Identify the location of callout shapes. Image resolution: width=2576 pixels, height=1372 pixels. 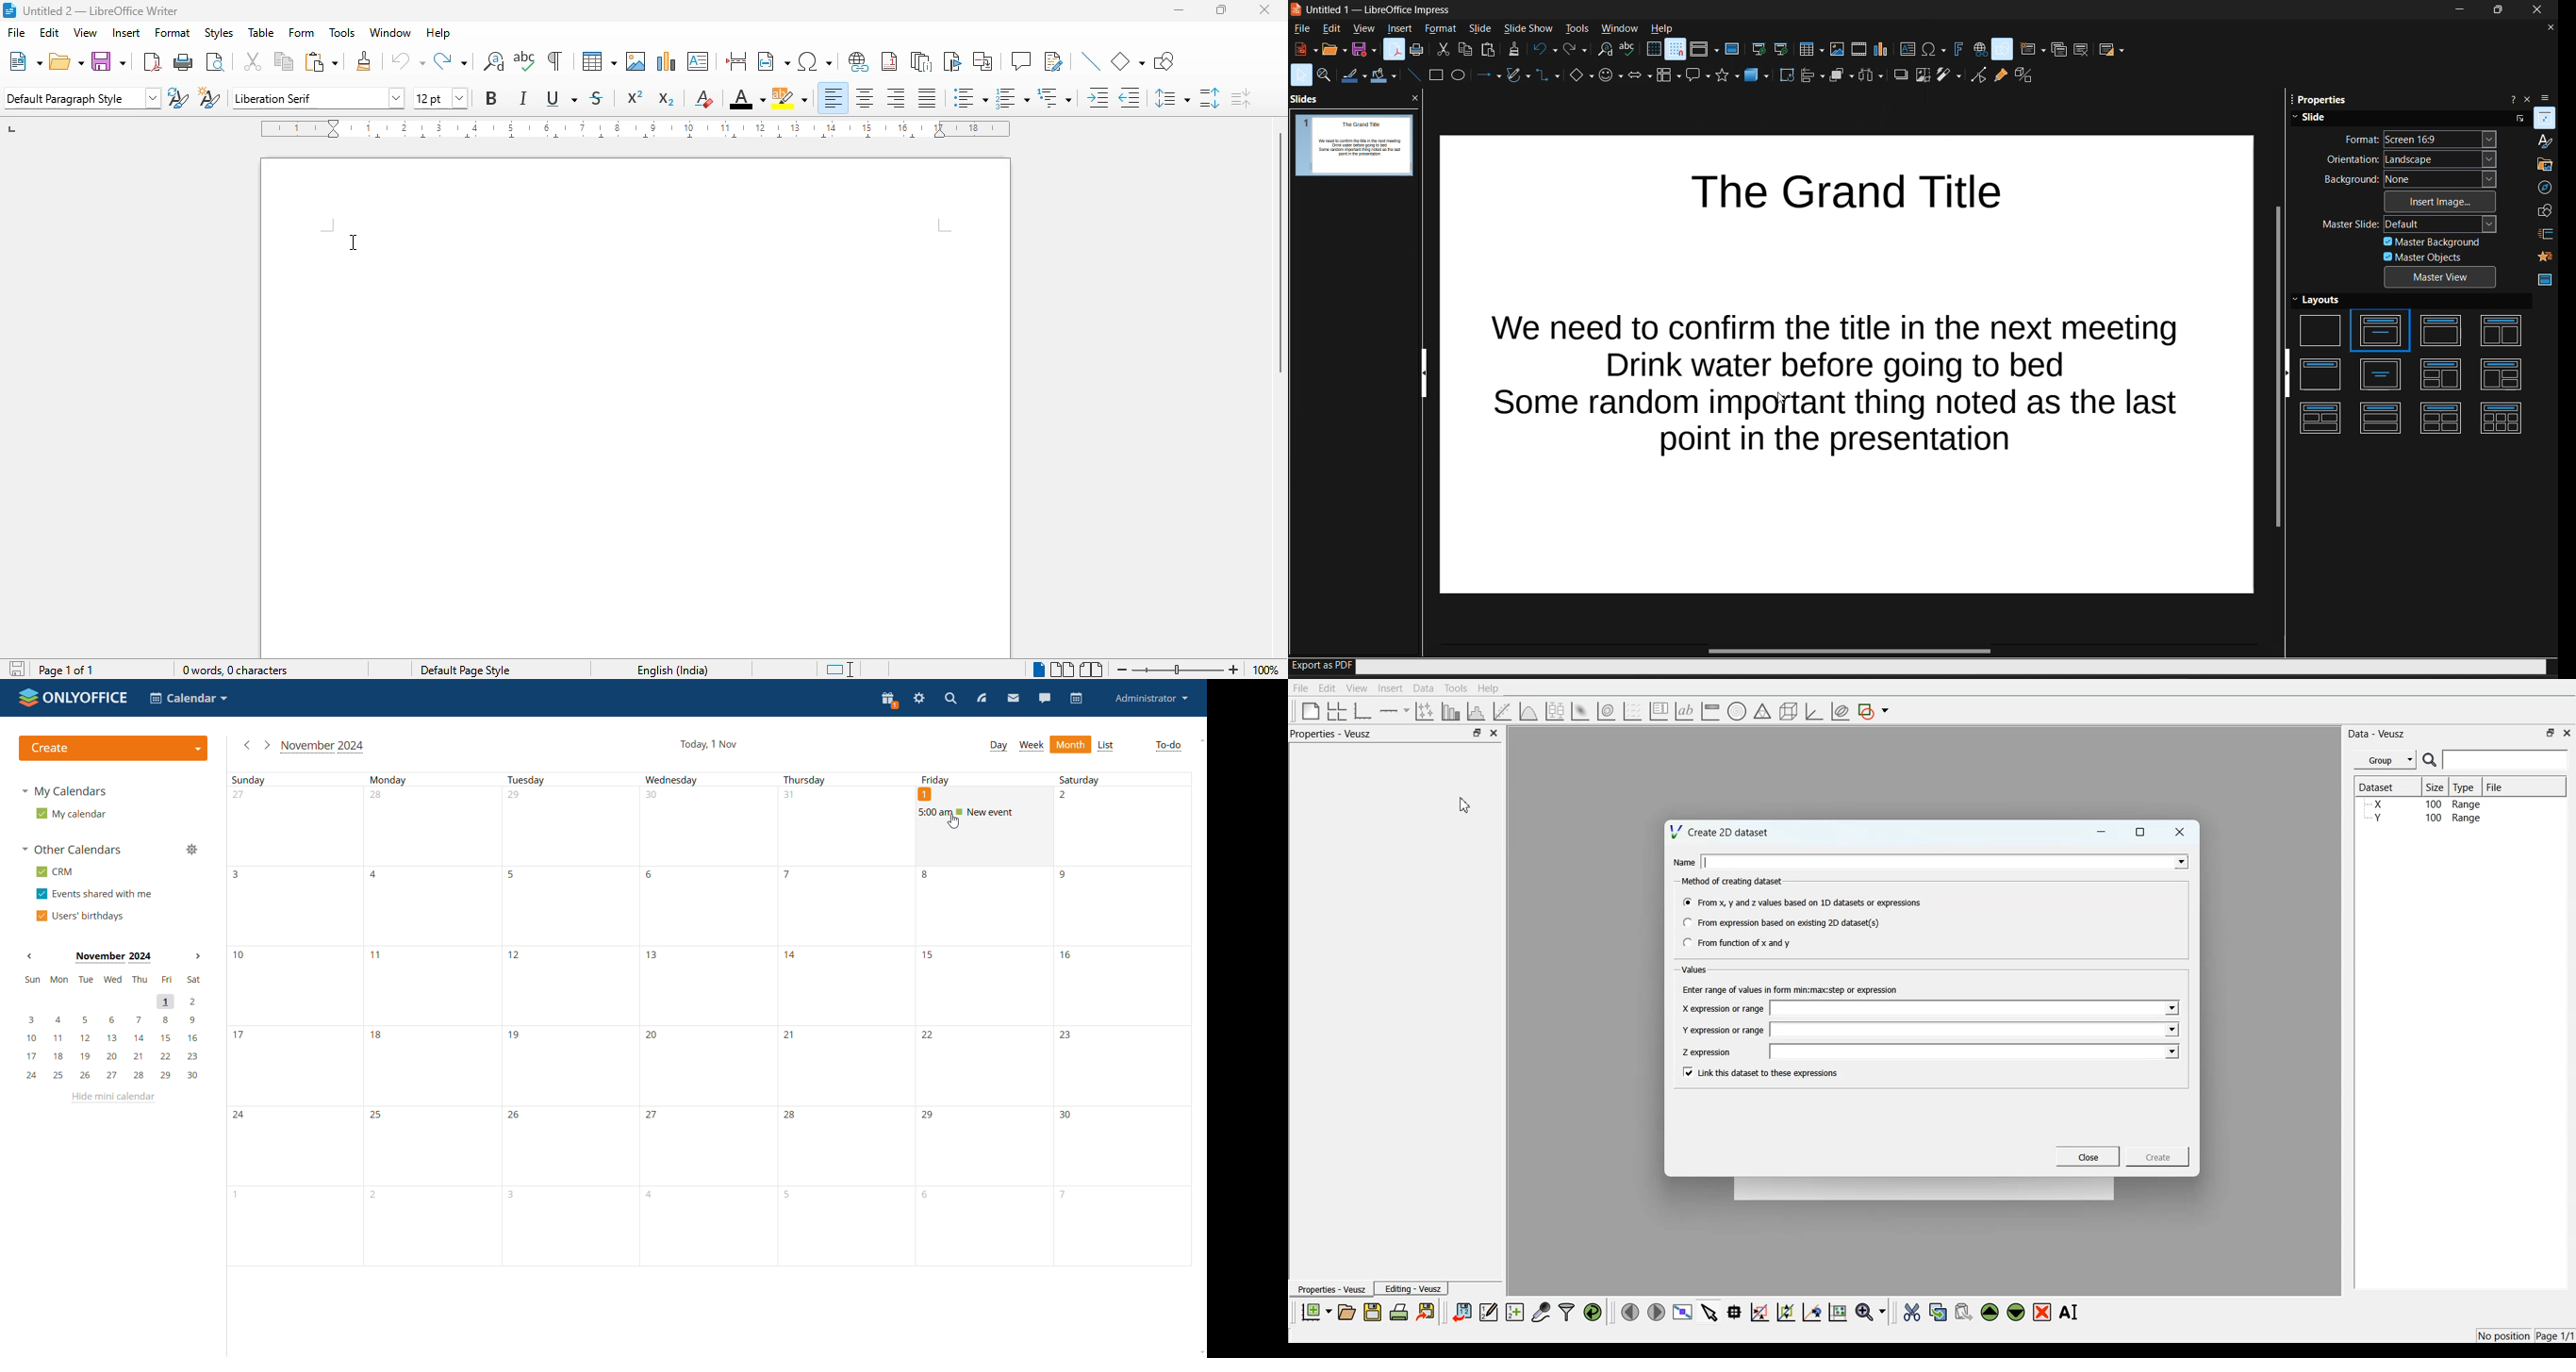
(1698, 76).